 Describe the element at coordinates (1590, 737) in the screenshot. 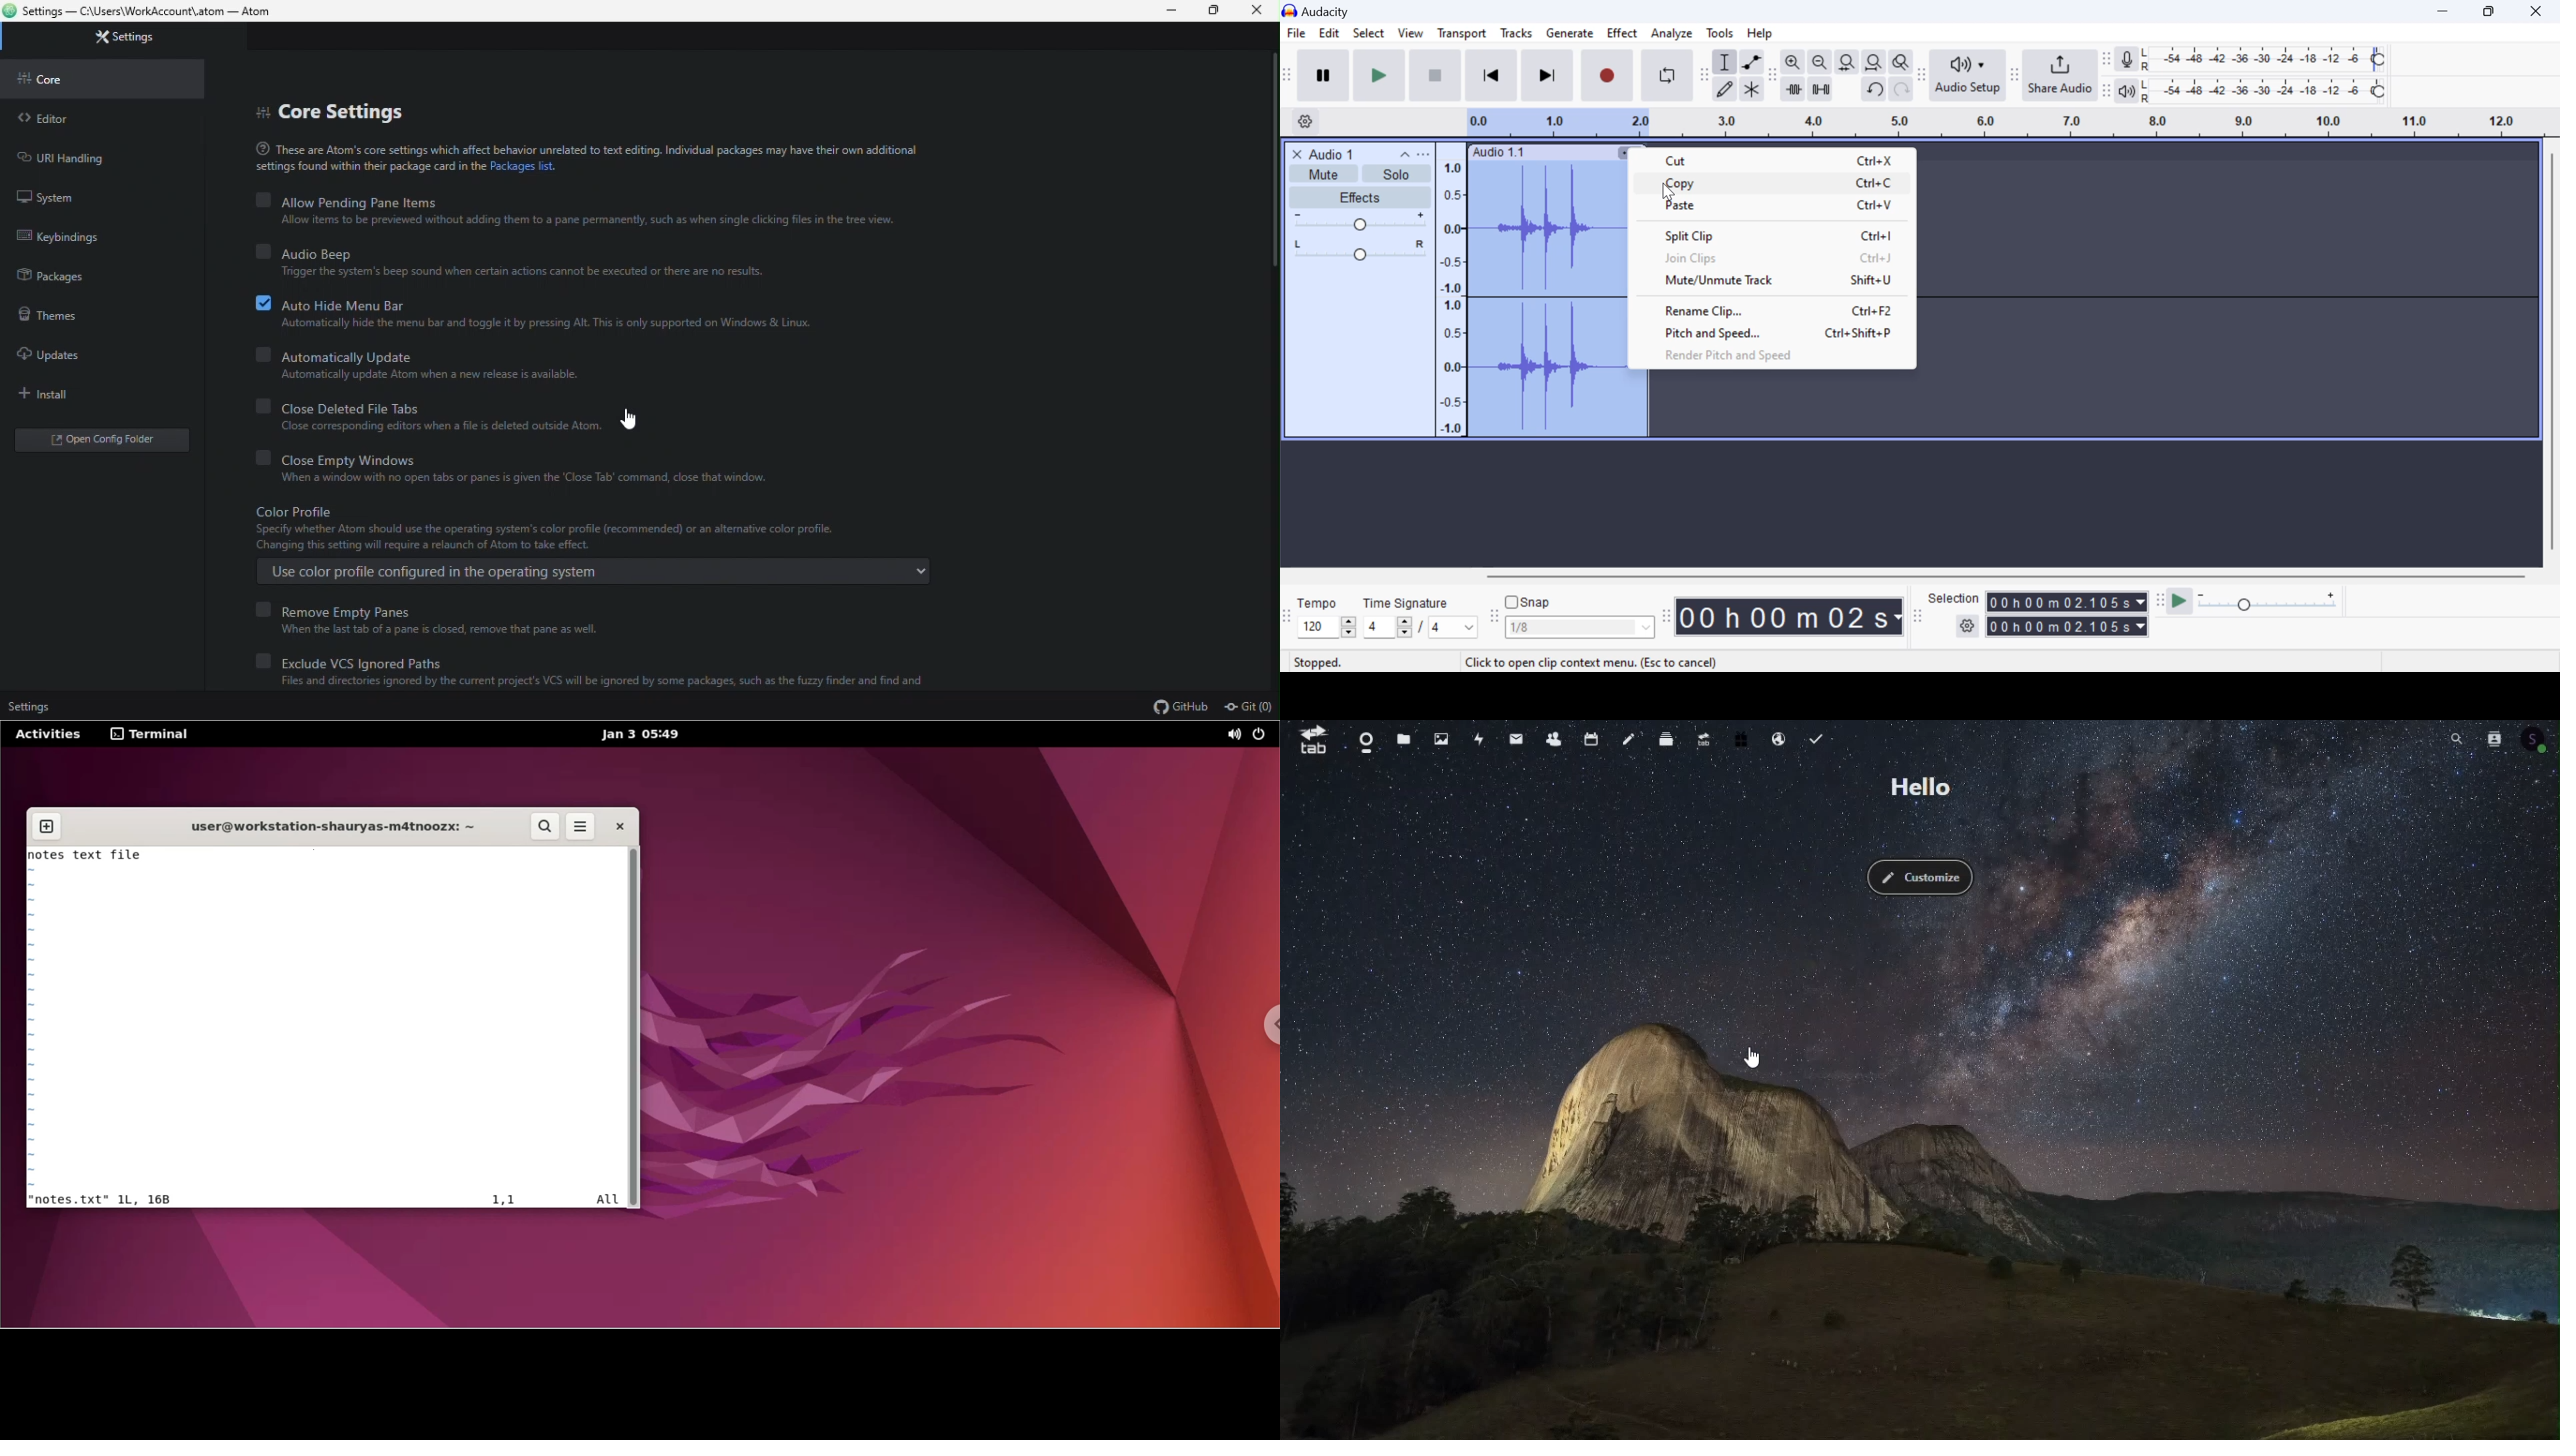

I see `Calendar` at that location.